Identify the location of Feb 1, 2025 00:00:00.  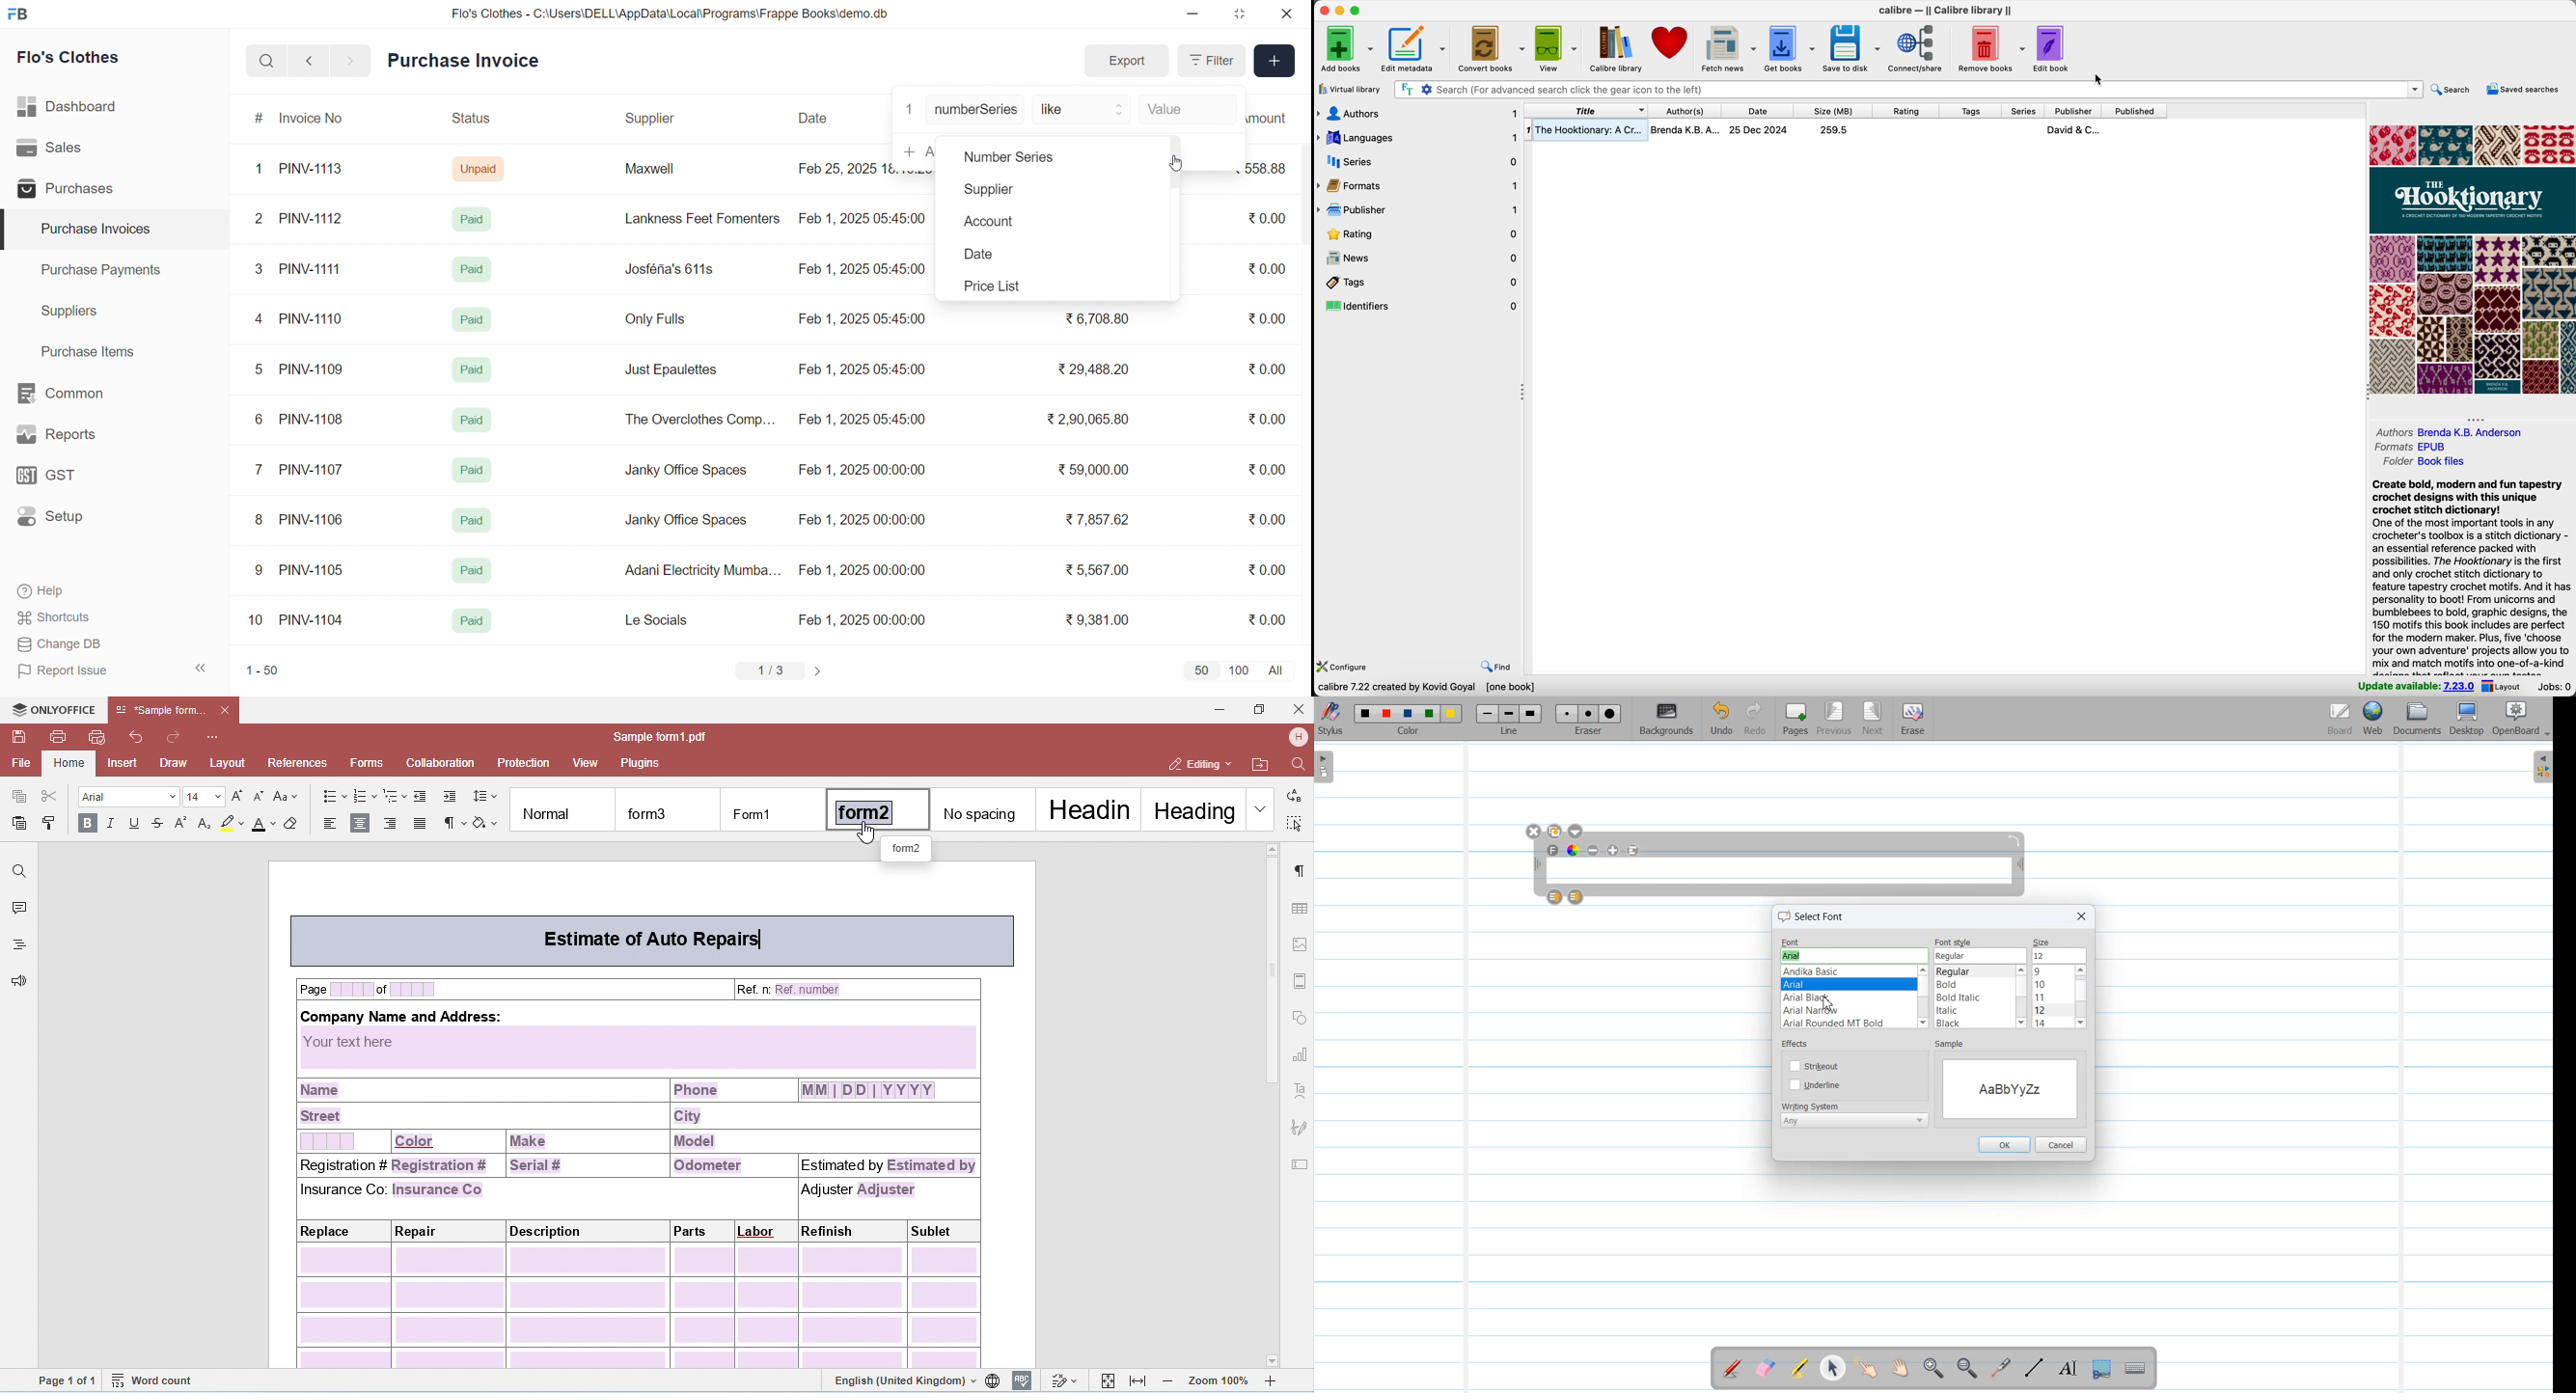
(860, 518).